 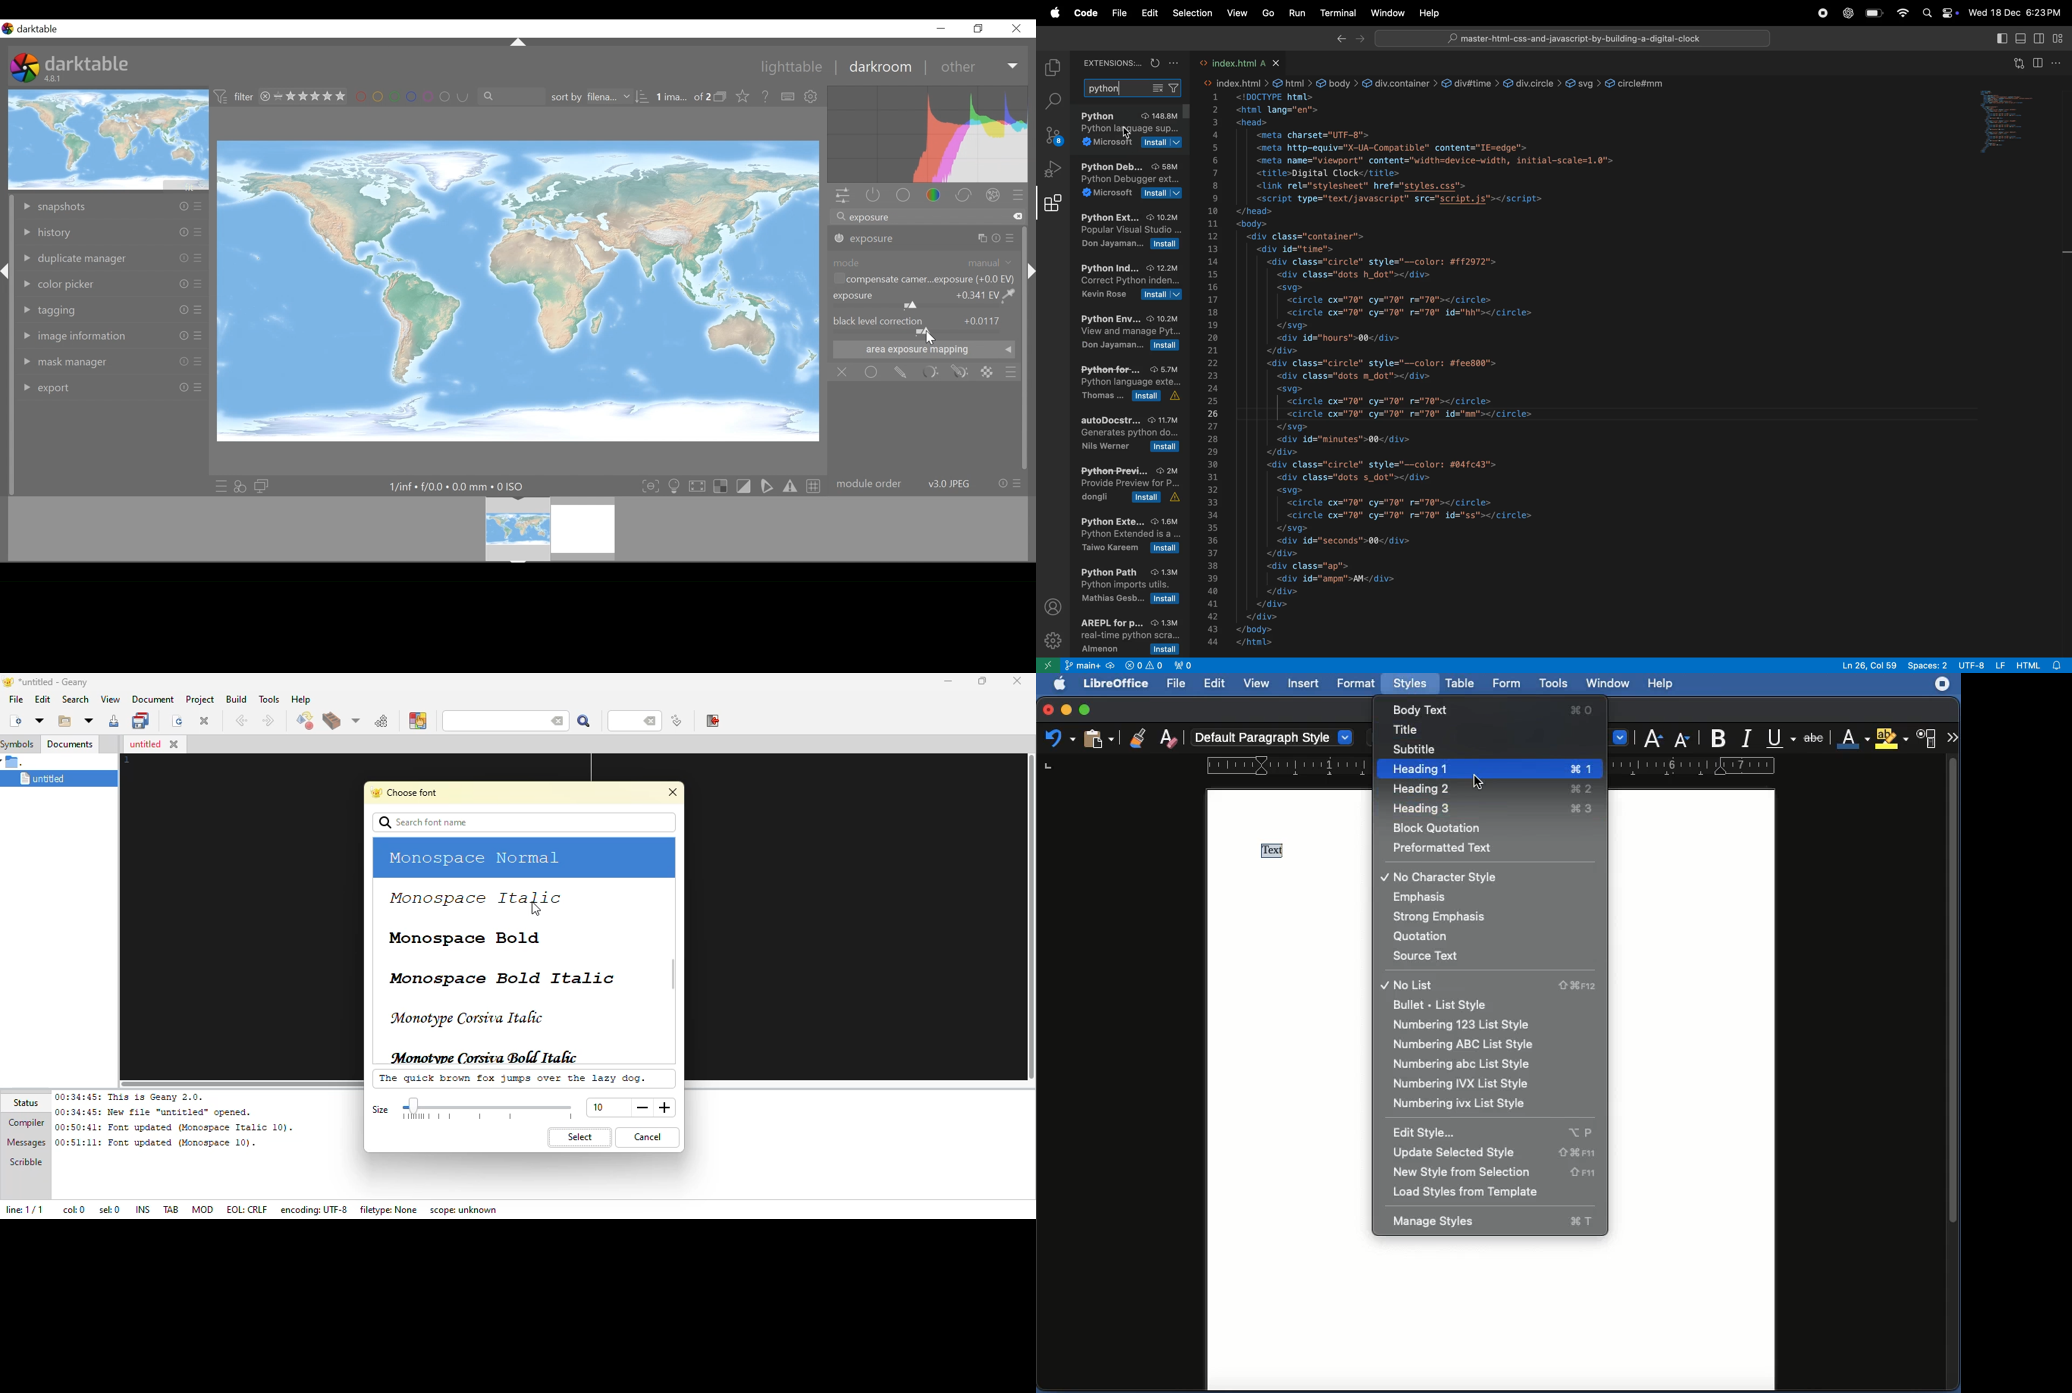 What do you see at coordinates (963, 195) in the screenshot?
I see `correct` at bounding box center [963, 195].